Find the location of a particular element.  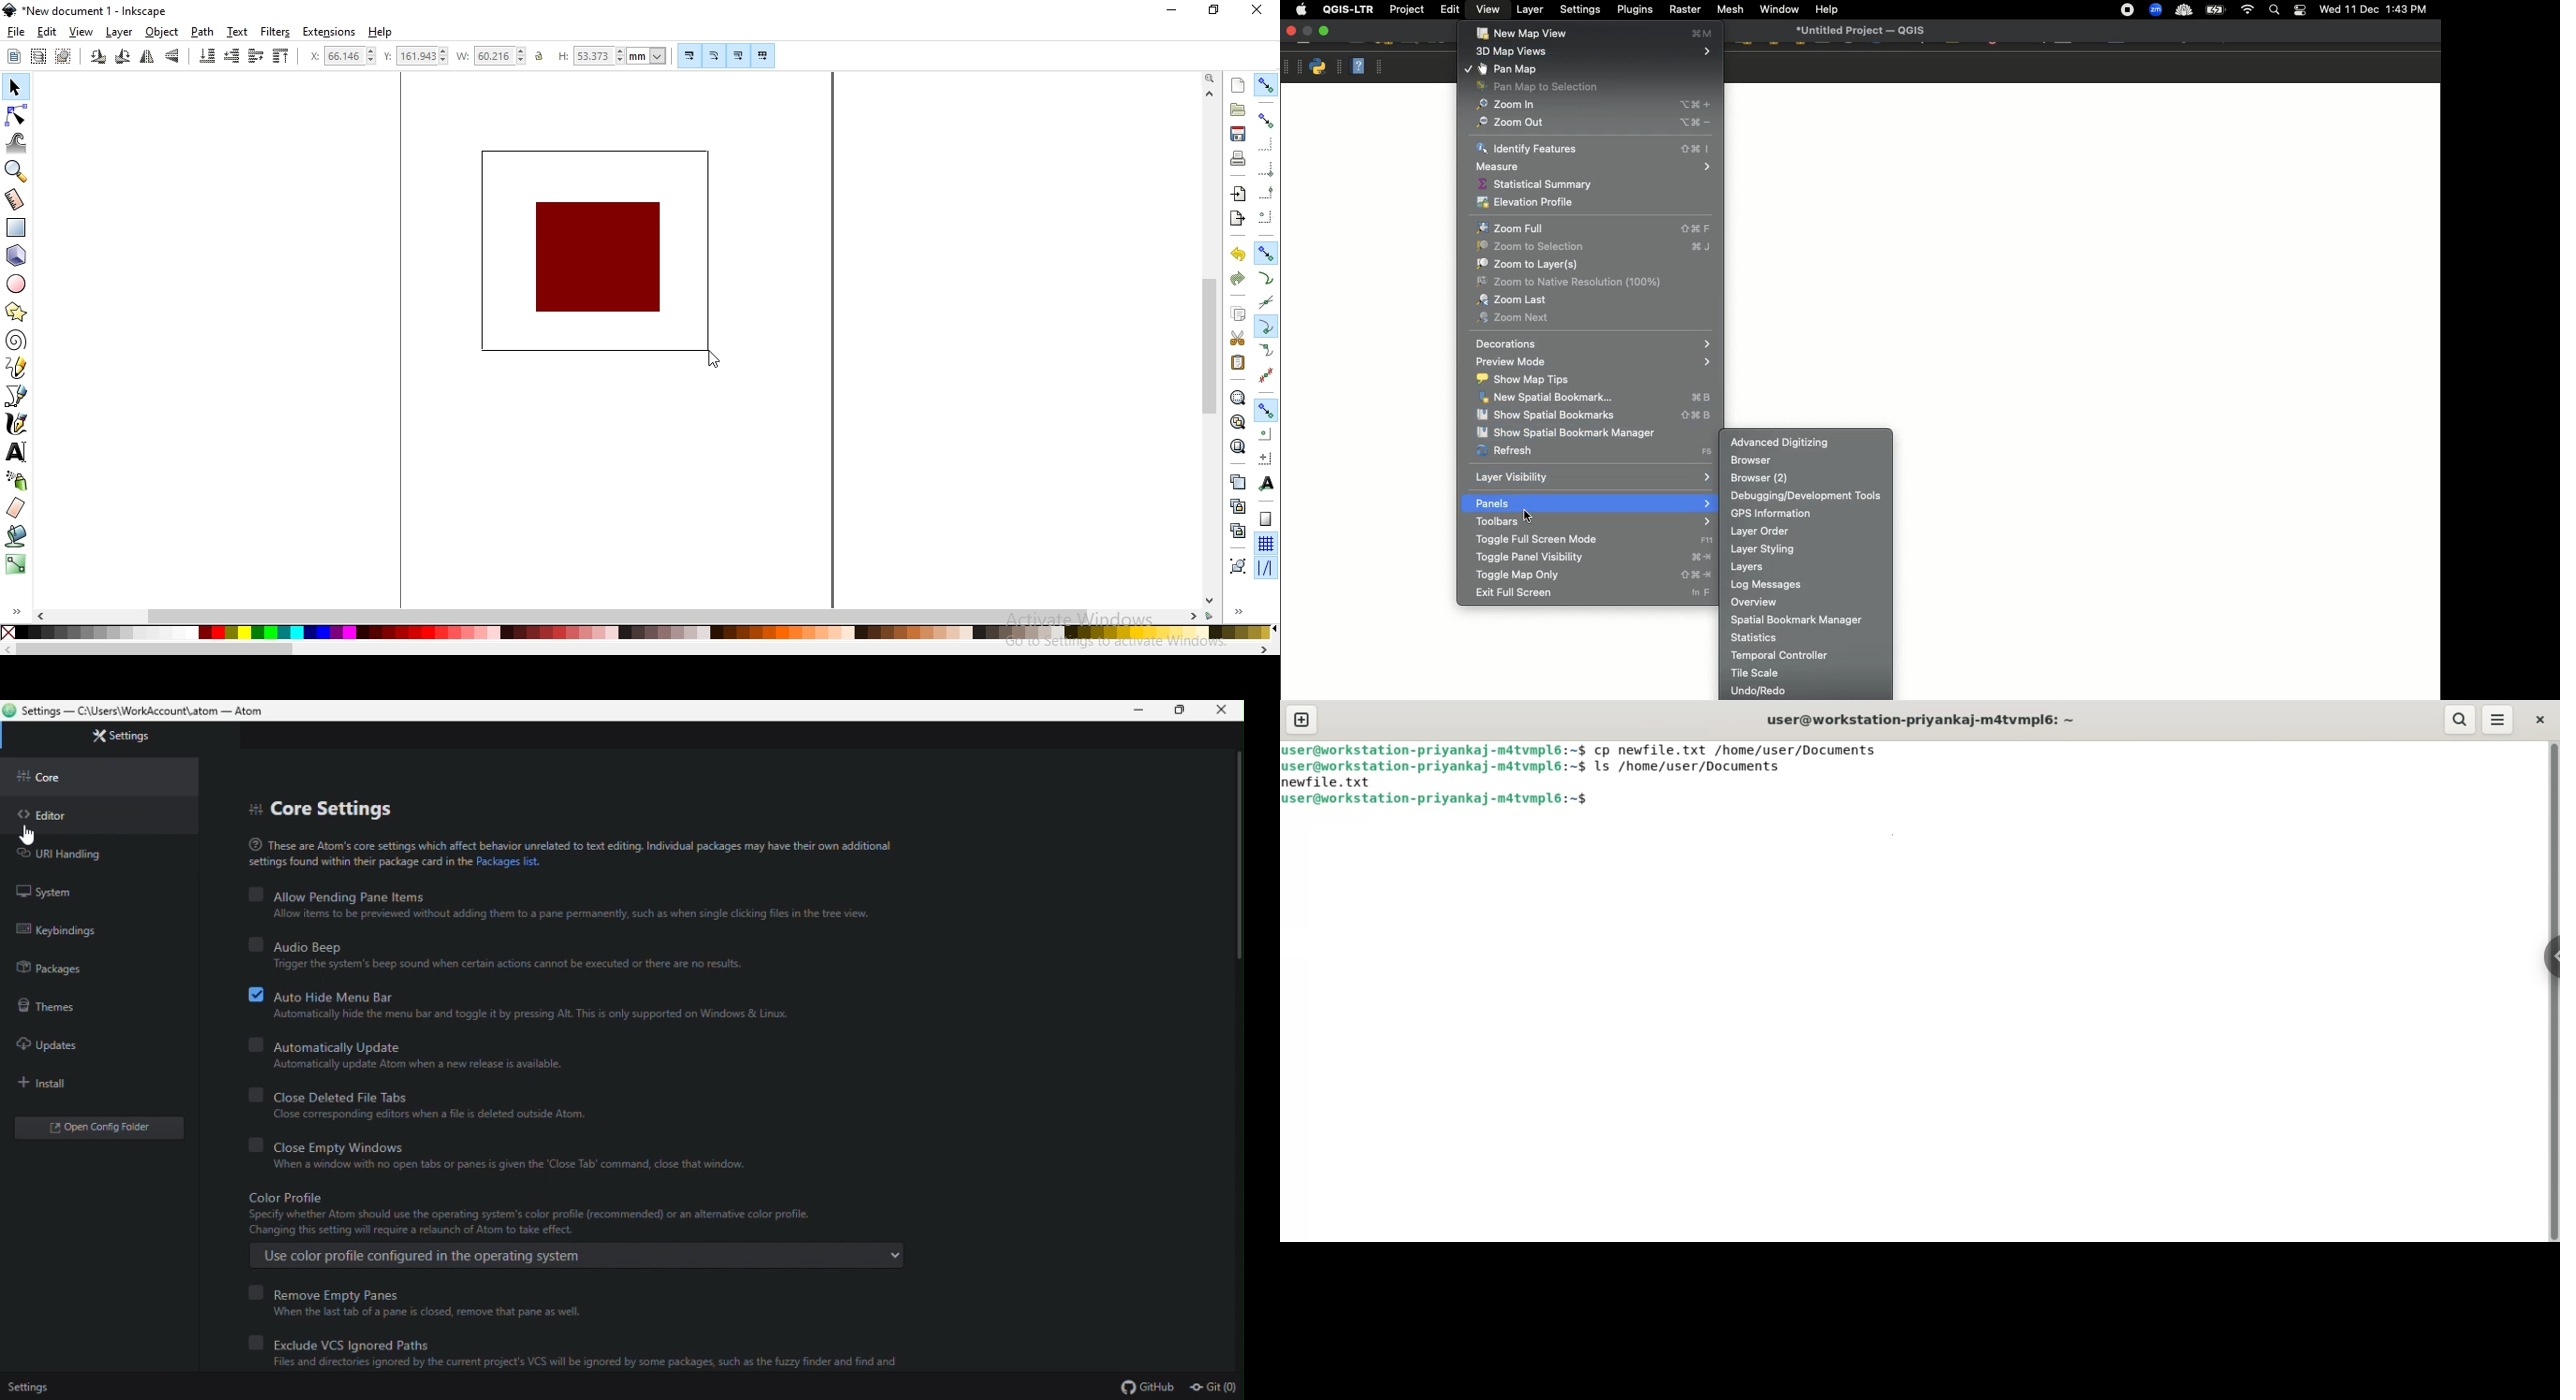

GPS information is located at coordinates (1805, 513).